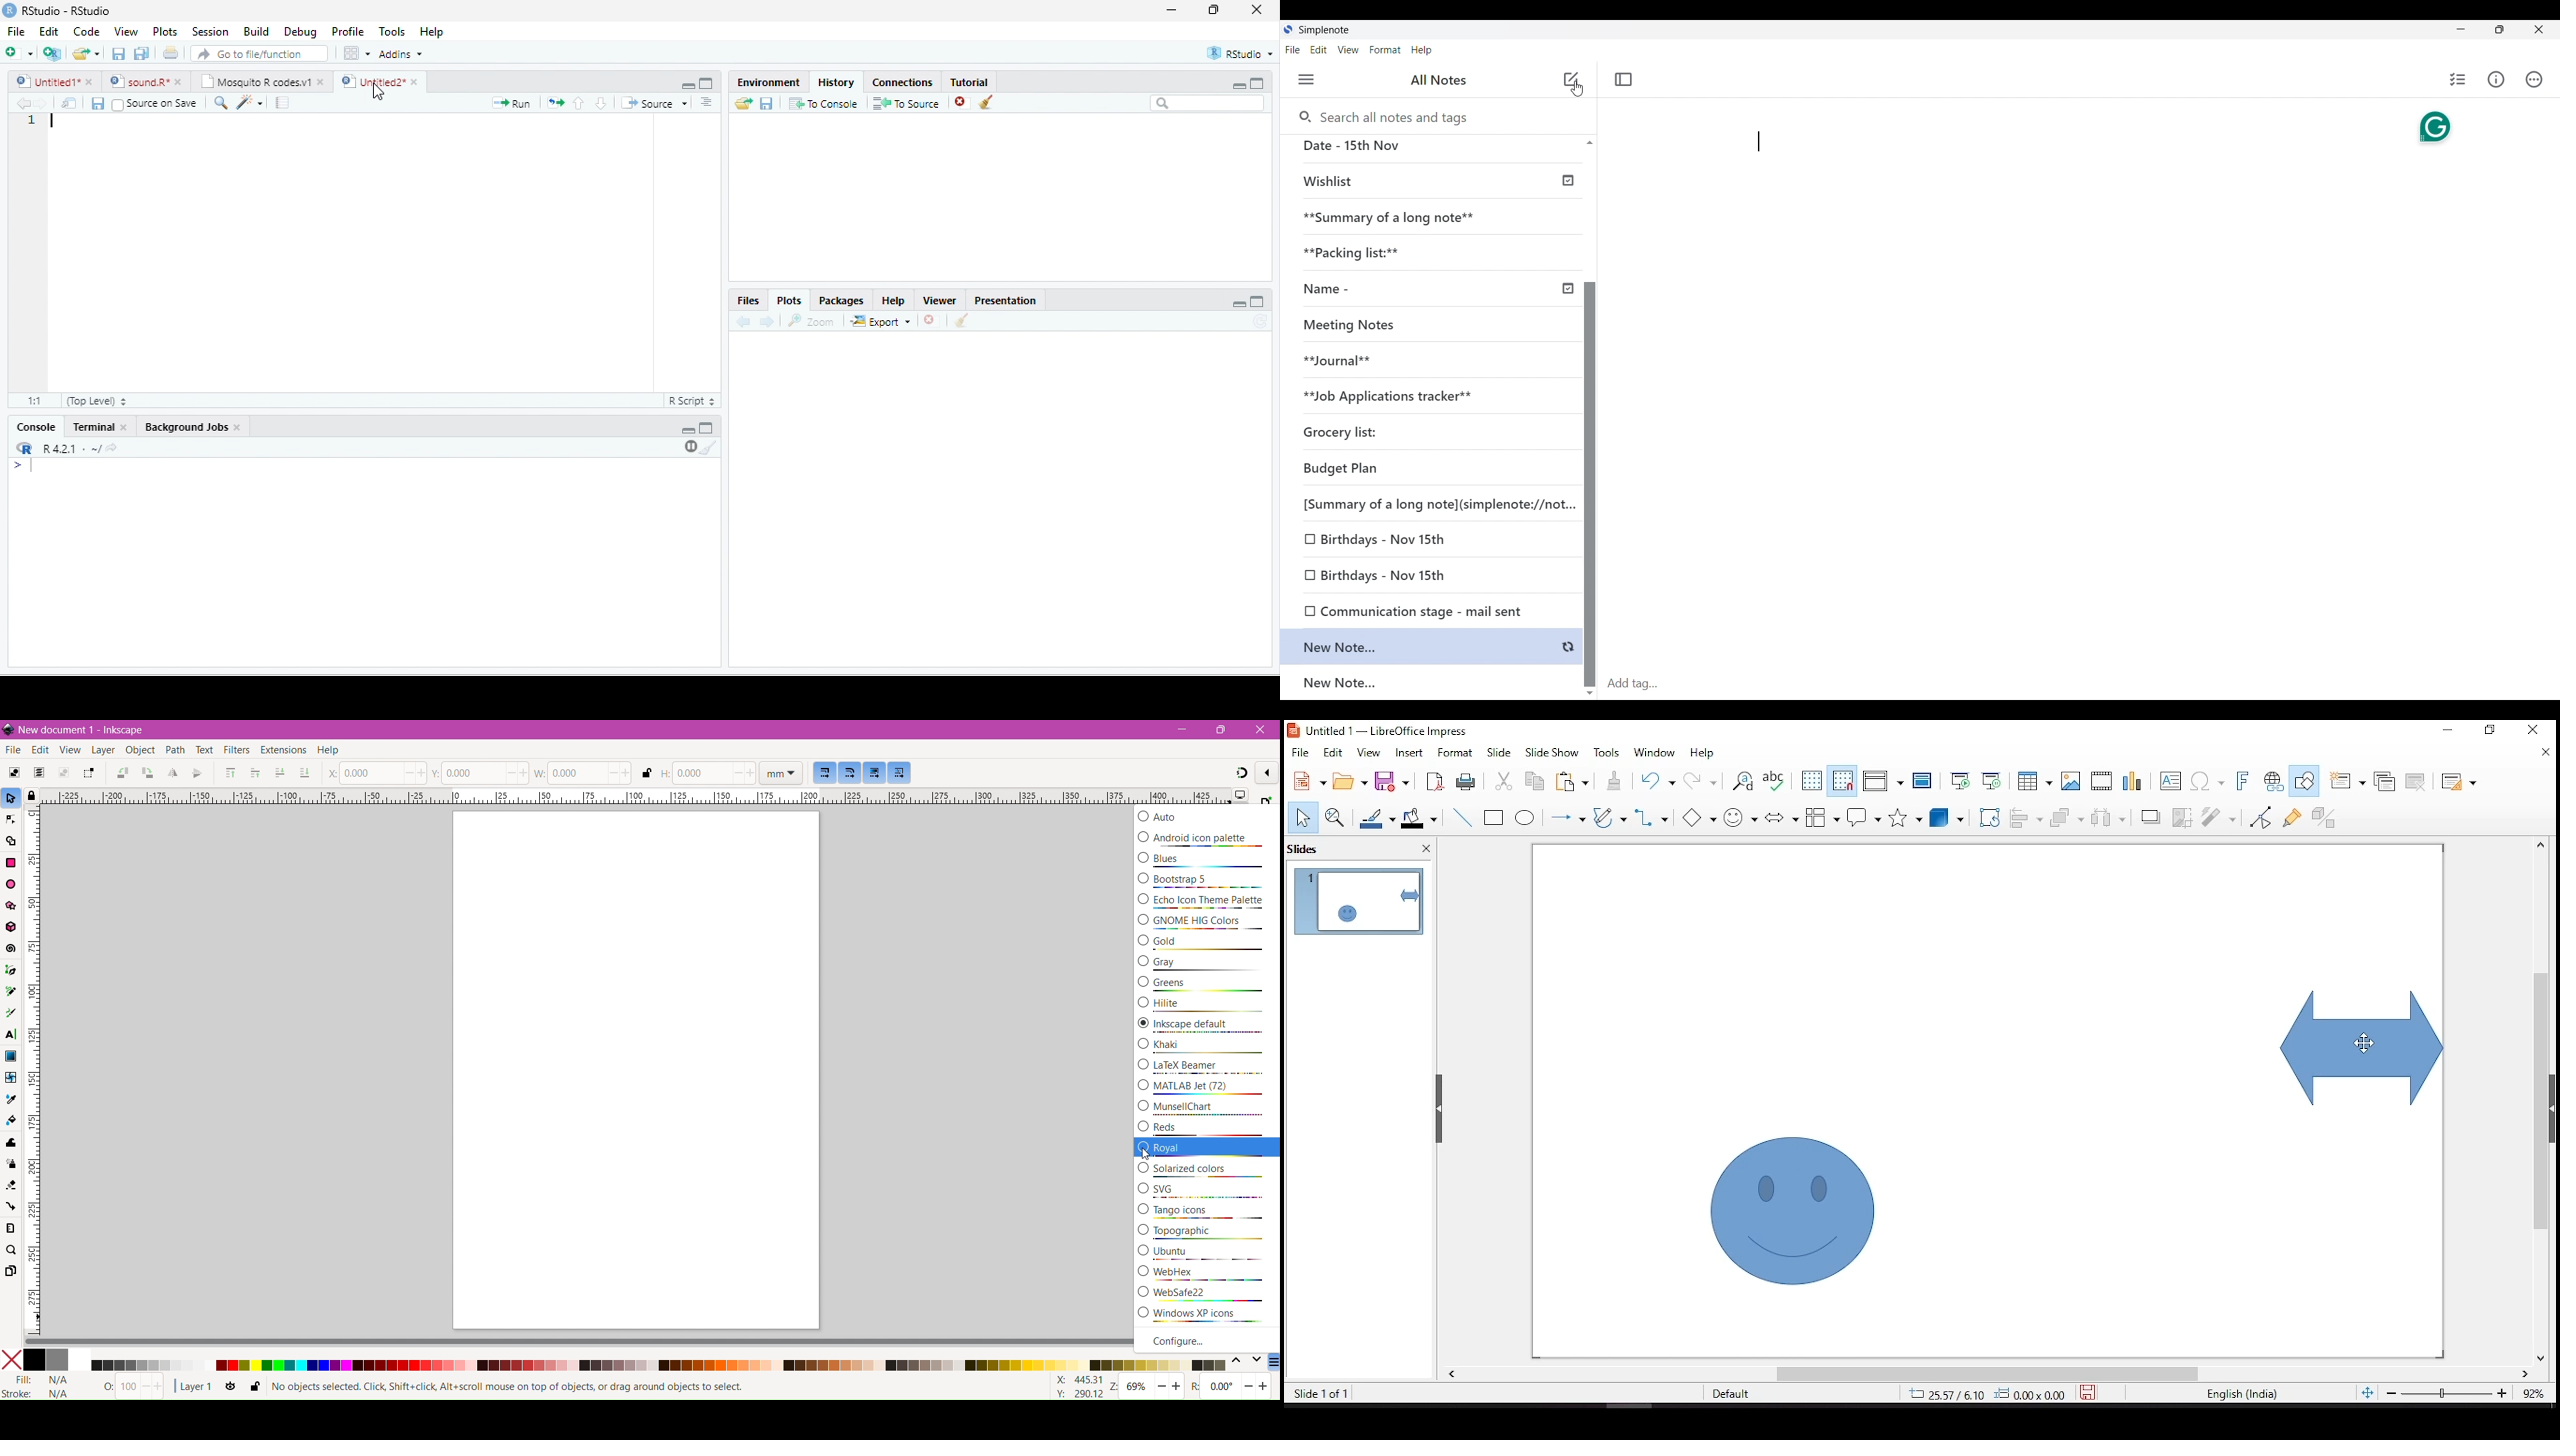 Image resolution: width=2576 pixels, height=1456 pixels. What do you see at coordinates (2386, 779) in the screenshot?
I see `duplicate slide` at bounding box center [2386, 779].